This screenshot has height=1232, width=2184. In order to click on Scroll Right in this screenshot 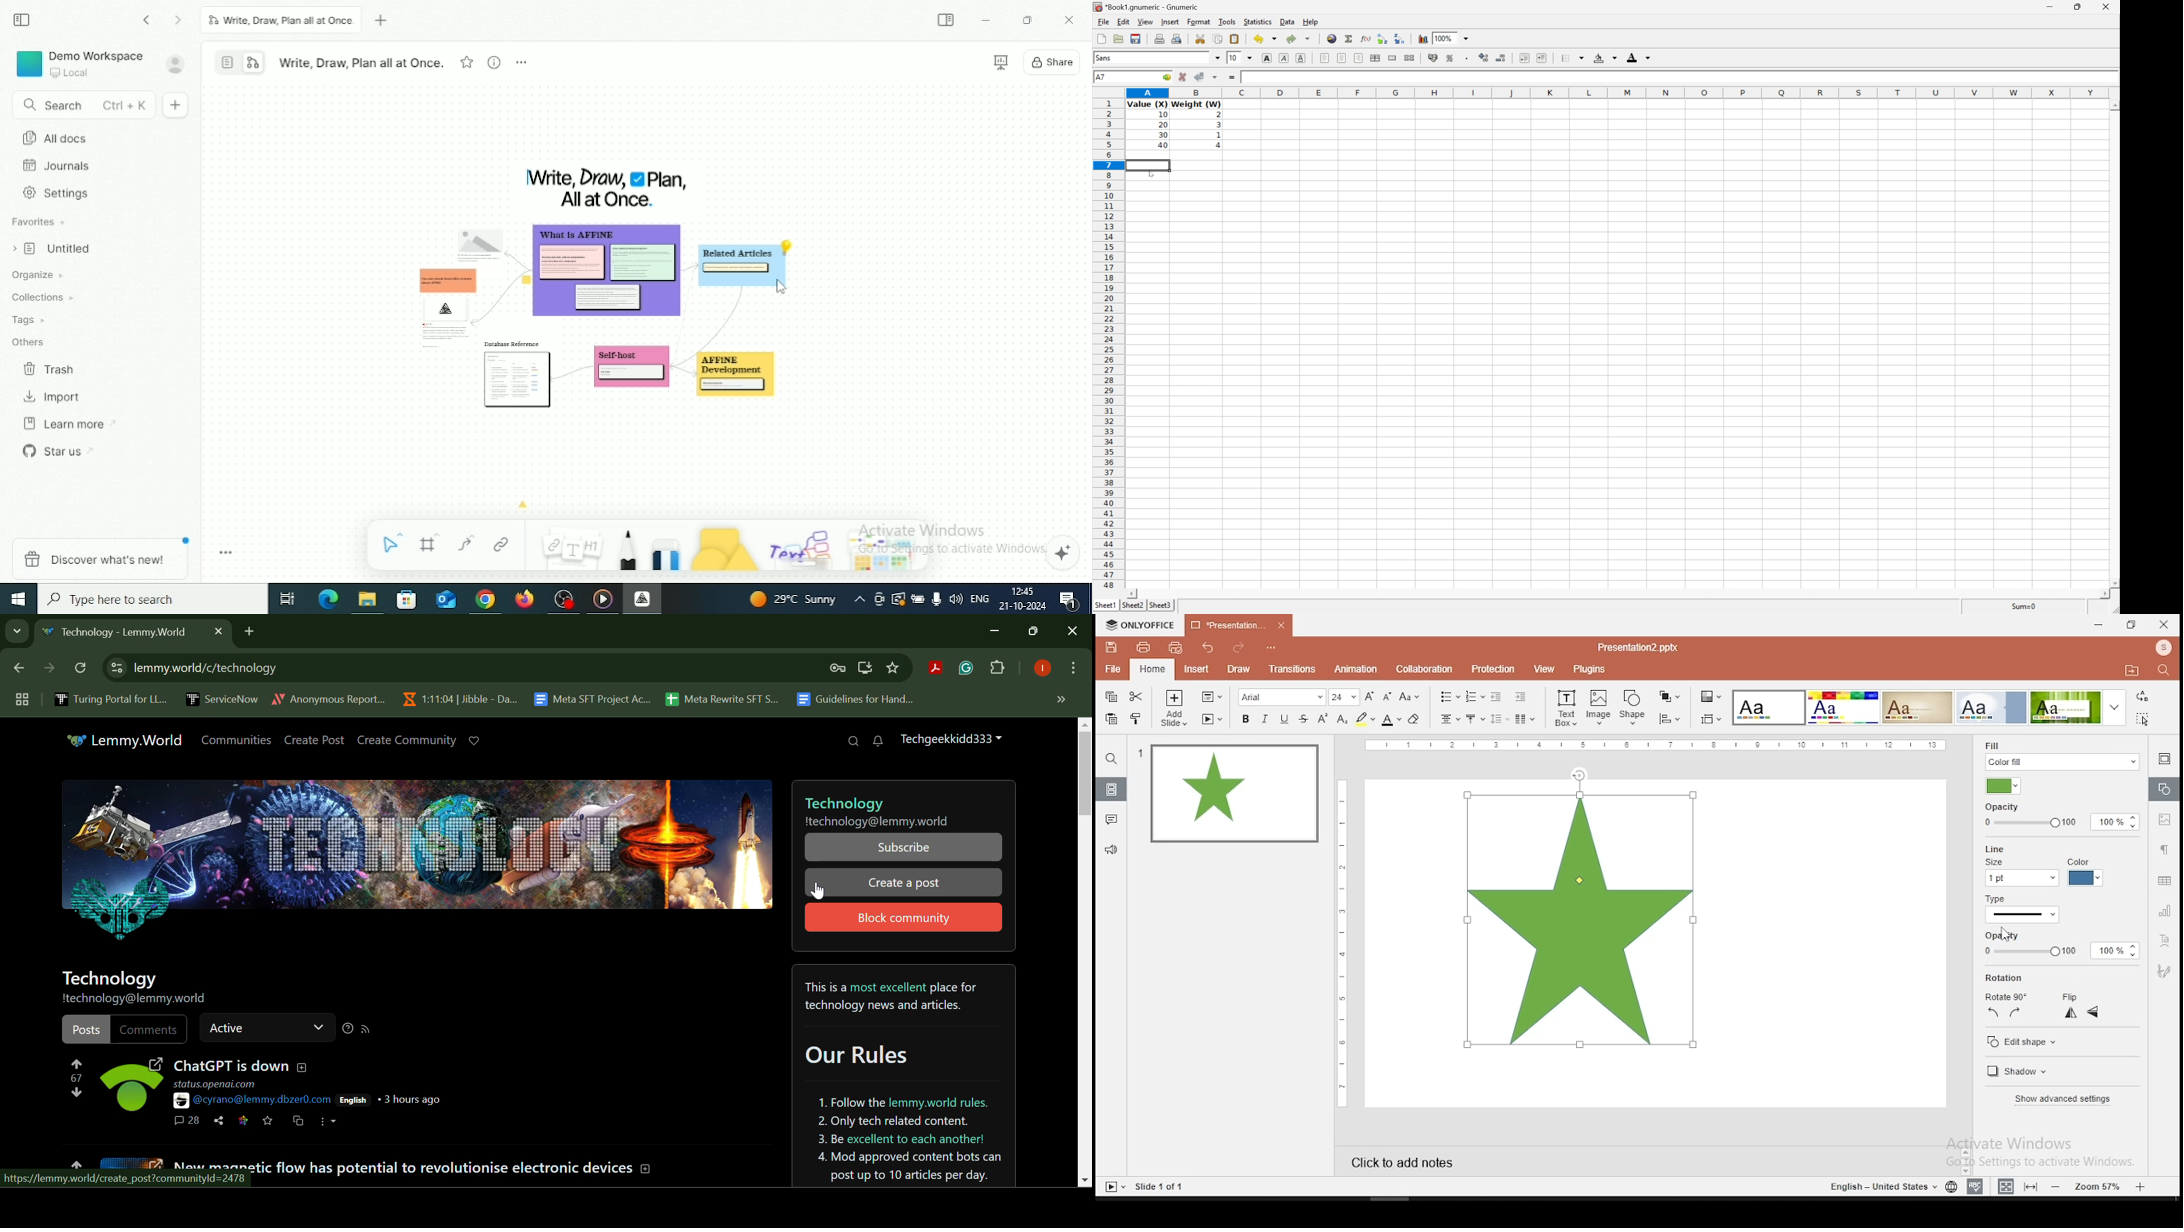, I will do `click(2102, 594)`.